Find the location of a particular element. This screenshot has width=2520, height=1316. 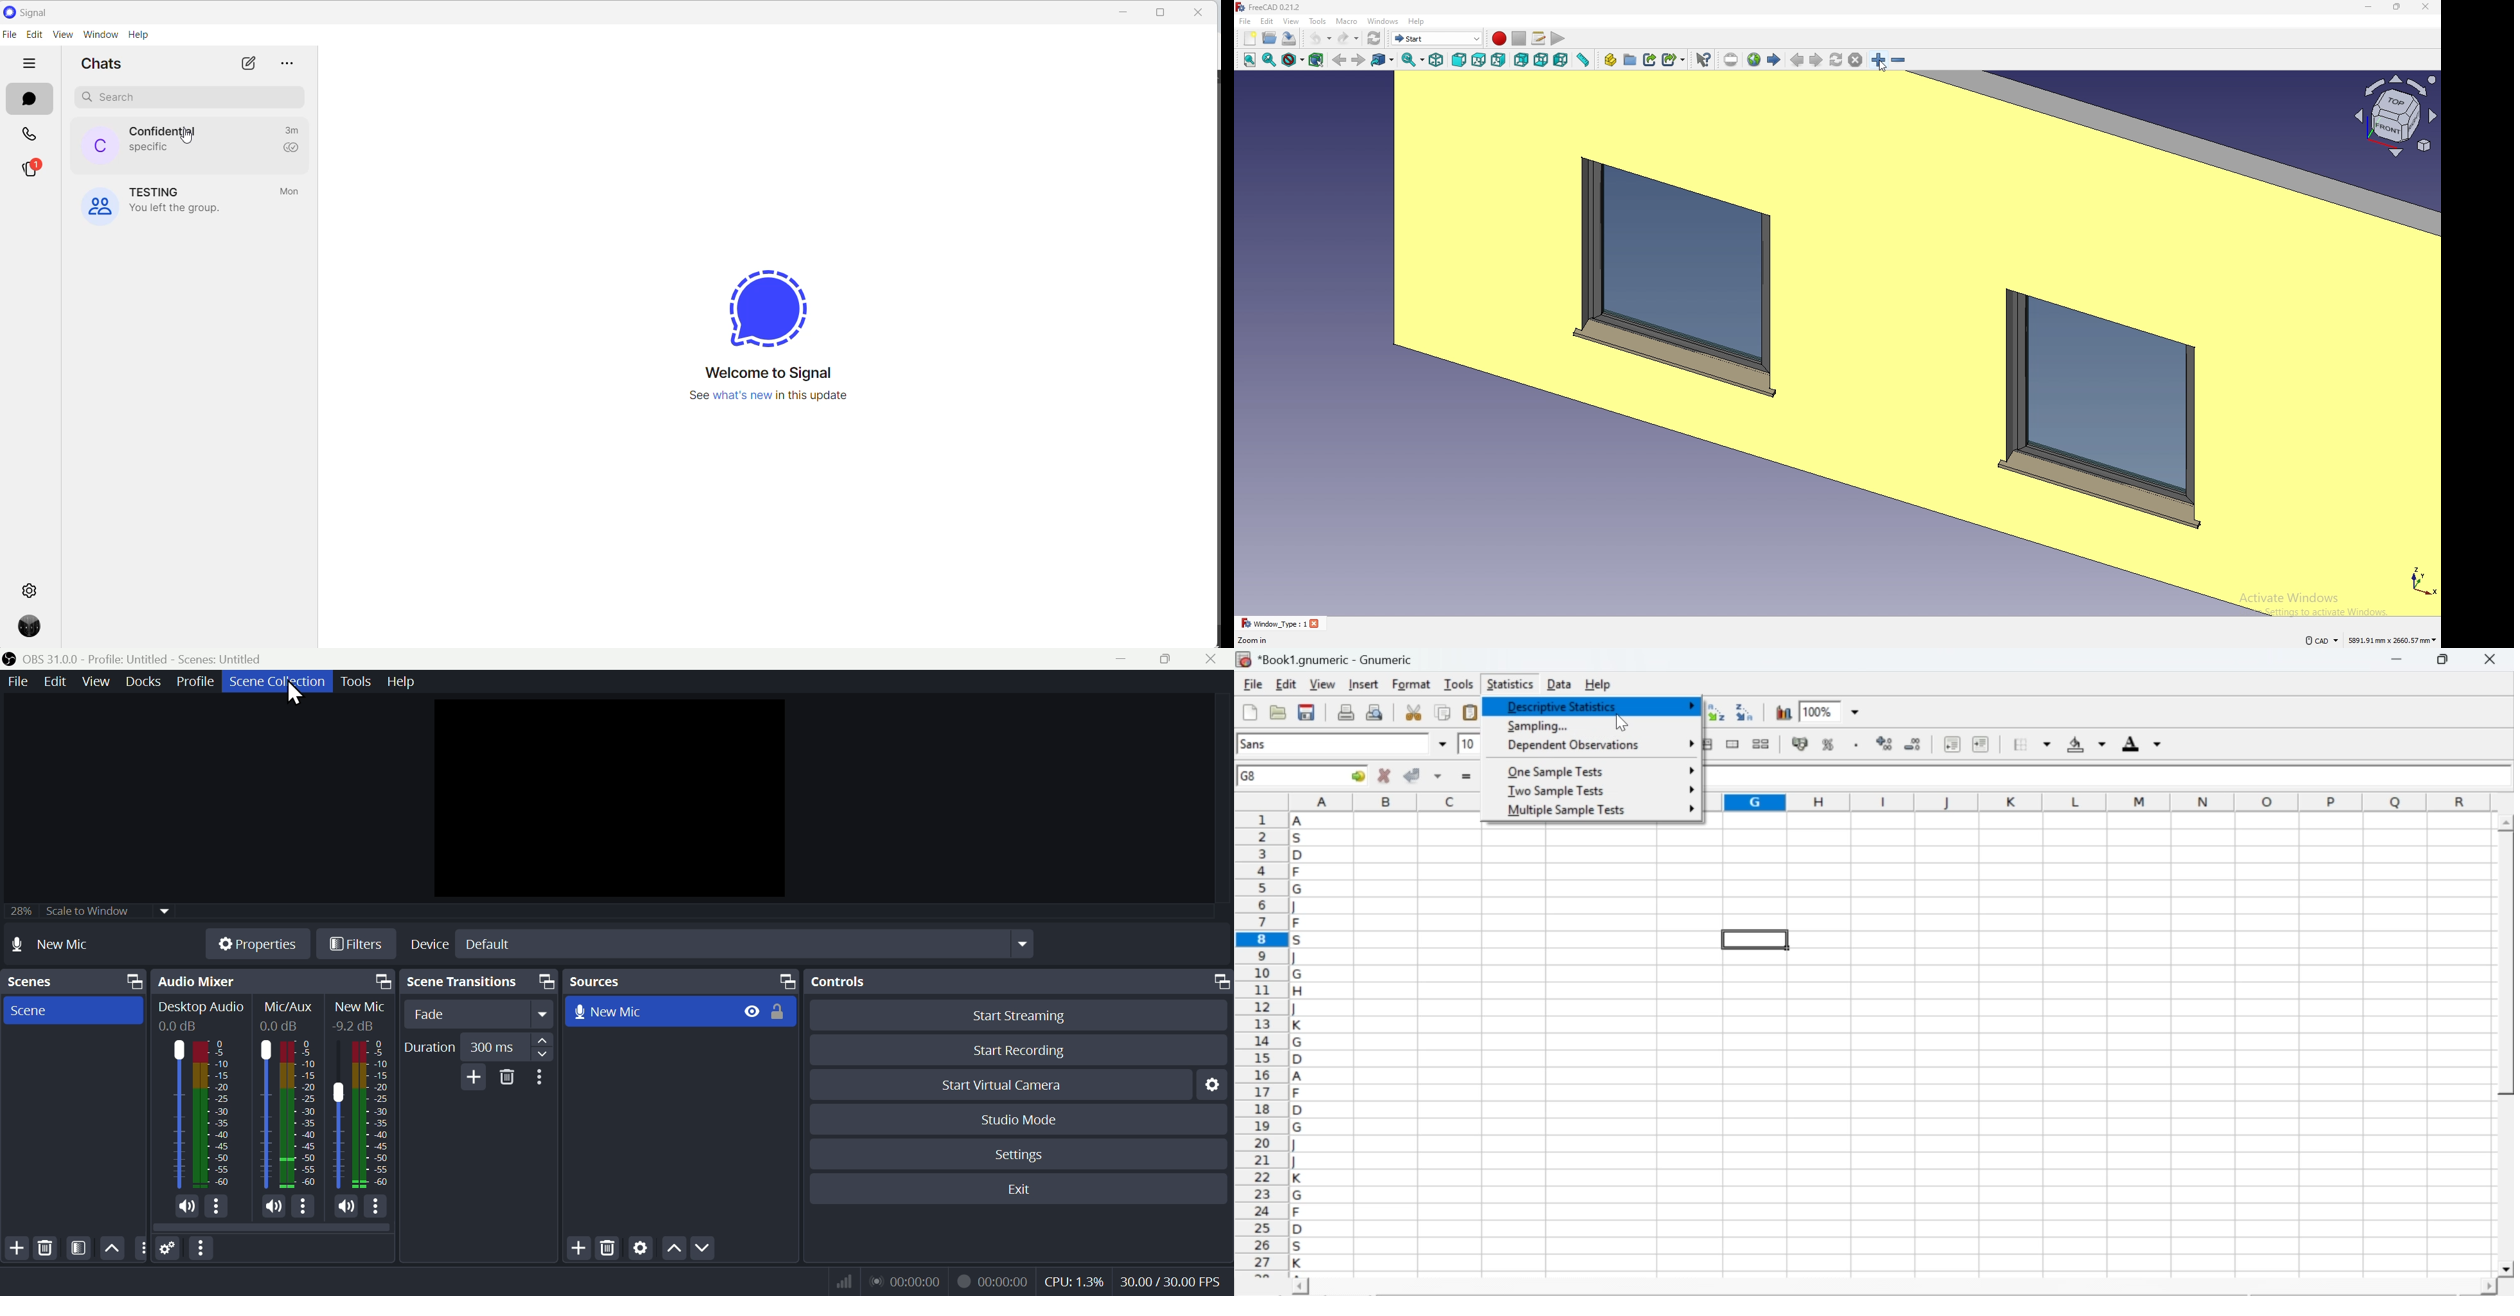

resize is located at coordinates (2399, 7).